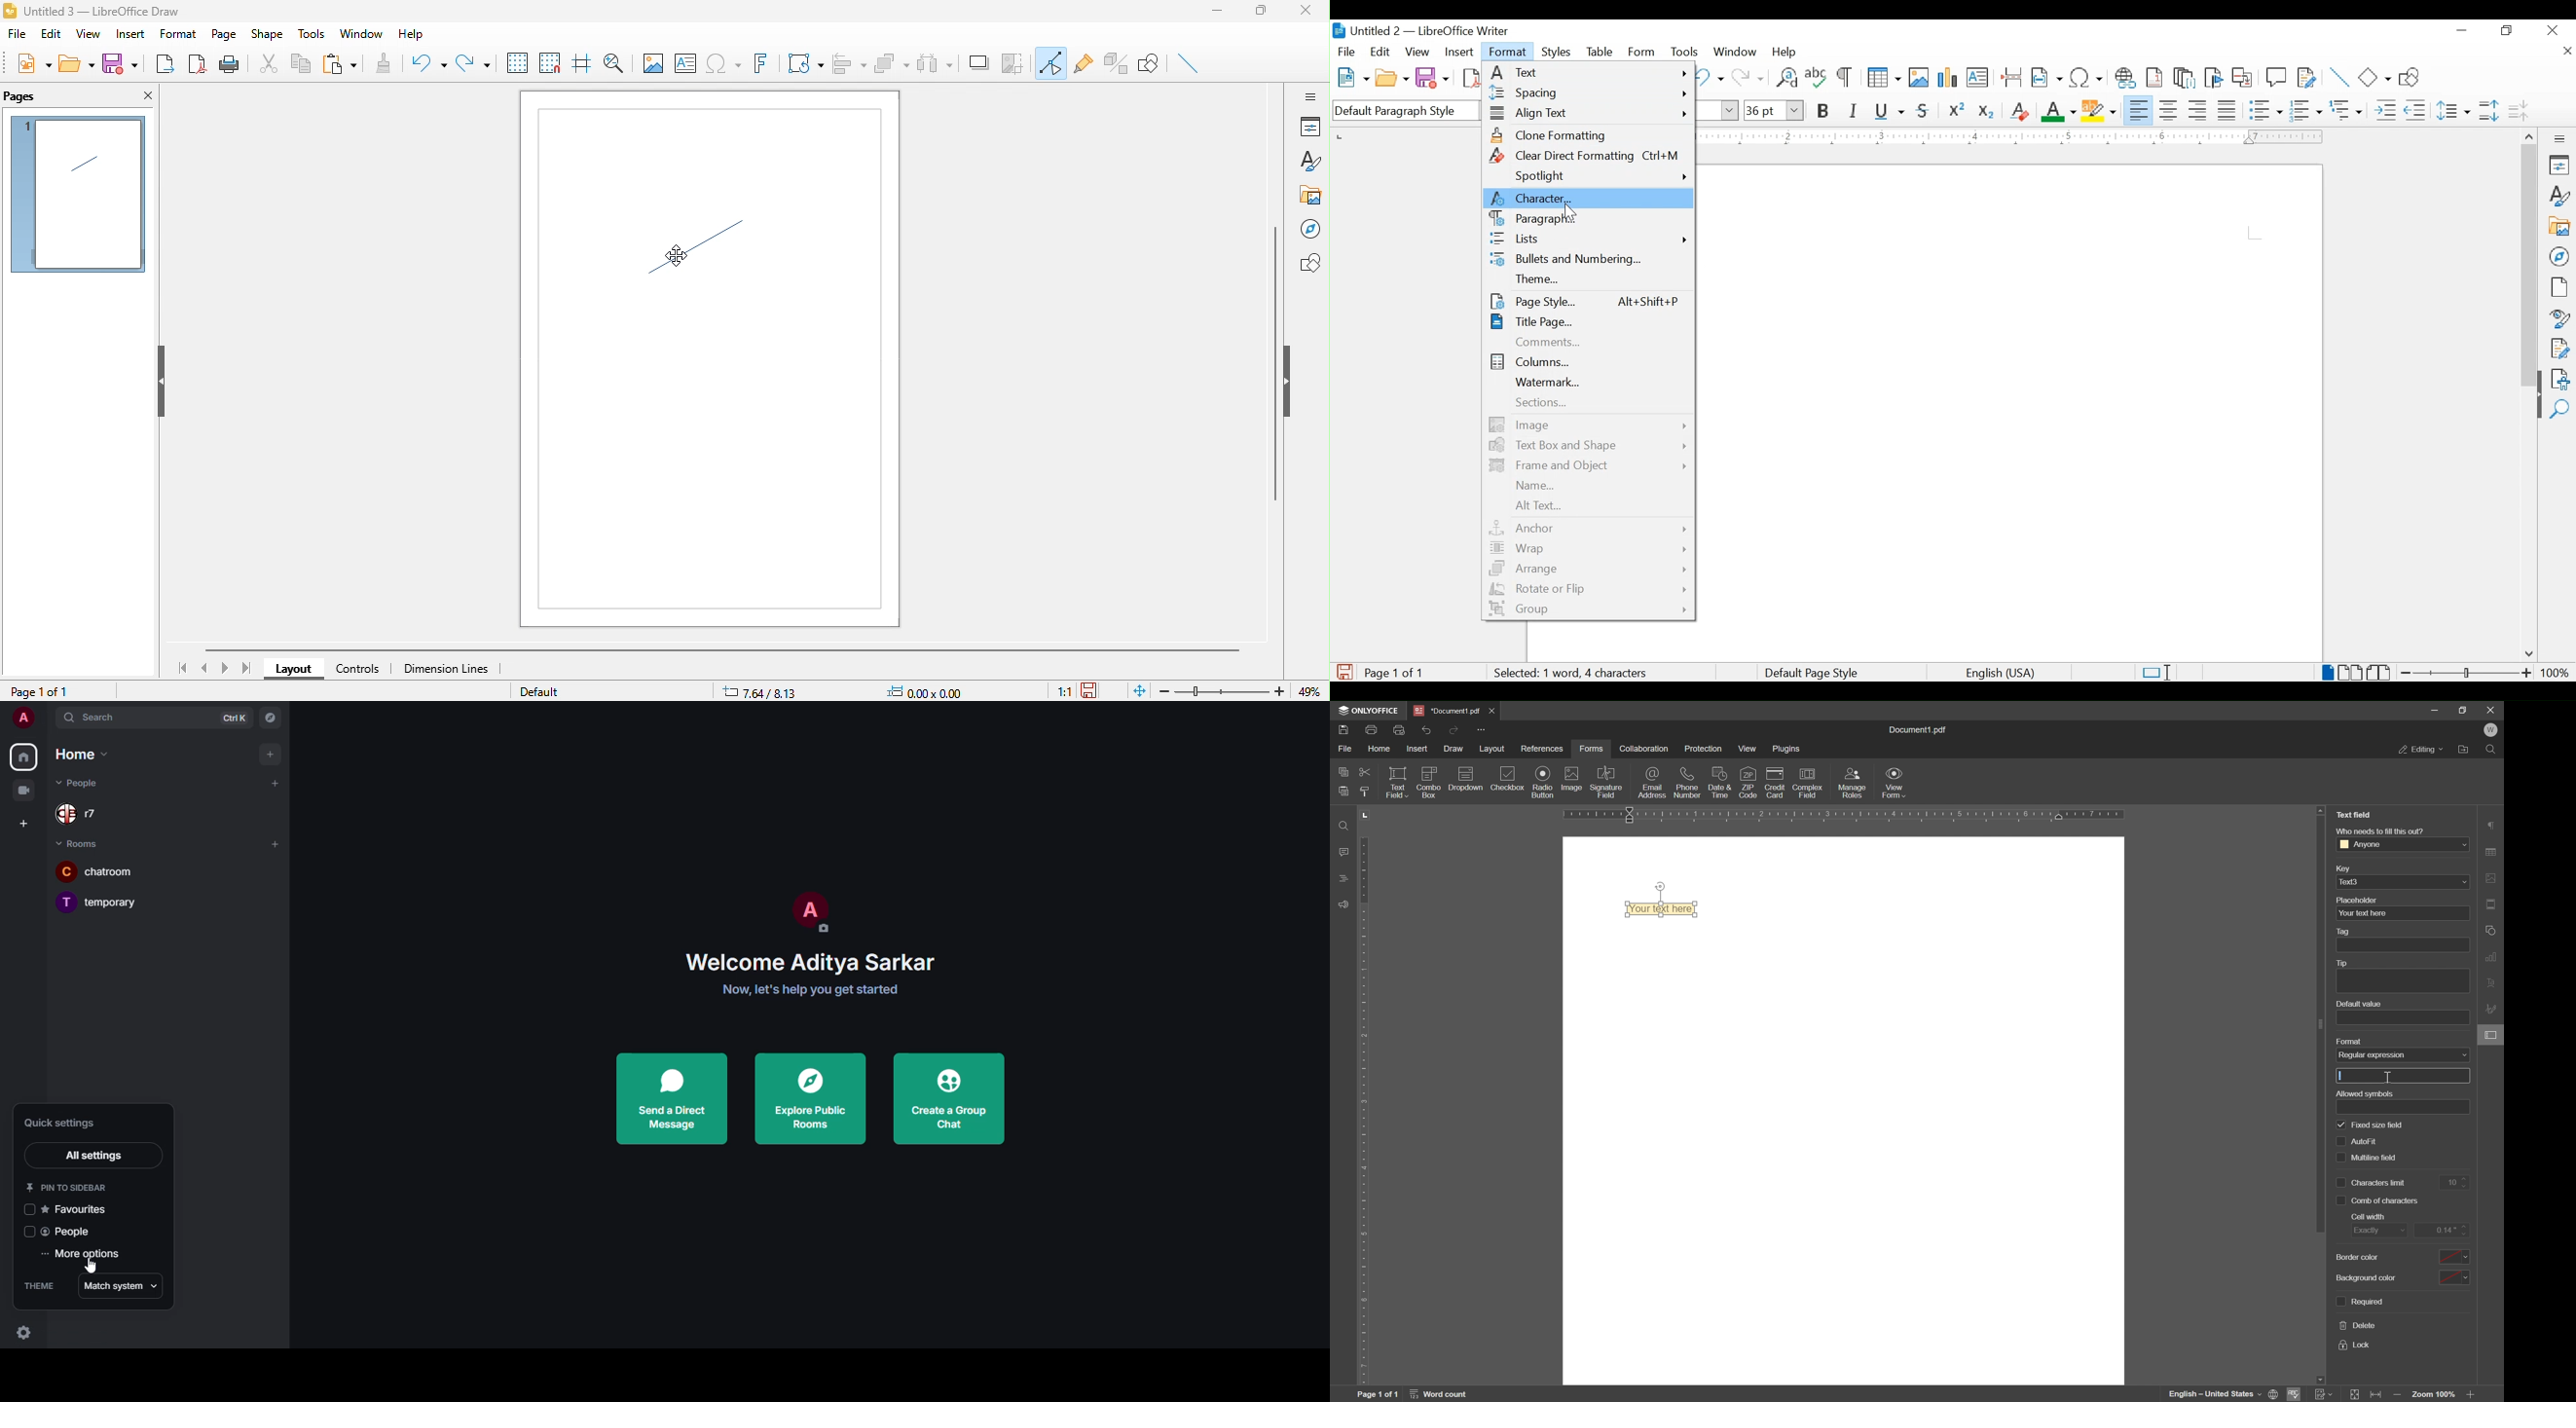 Image resolution: width=2576 pixels, height=1428 pixels. What do you see at coordinates (206, 666) in the screenshot?
I see `previous page` at bounding box center [206, 666].